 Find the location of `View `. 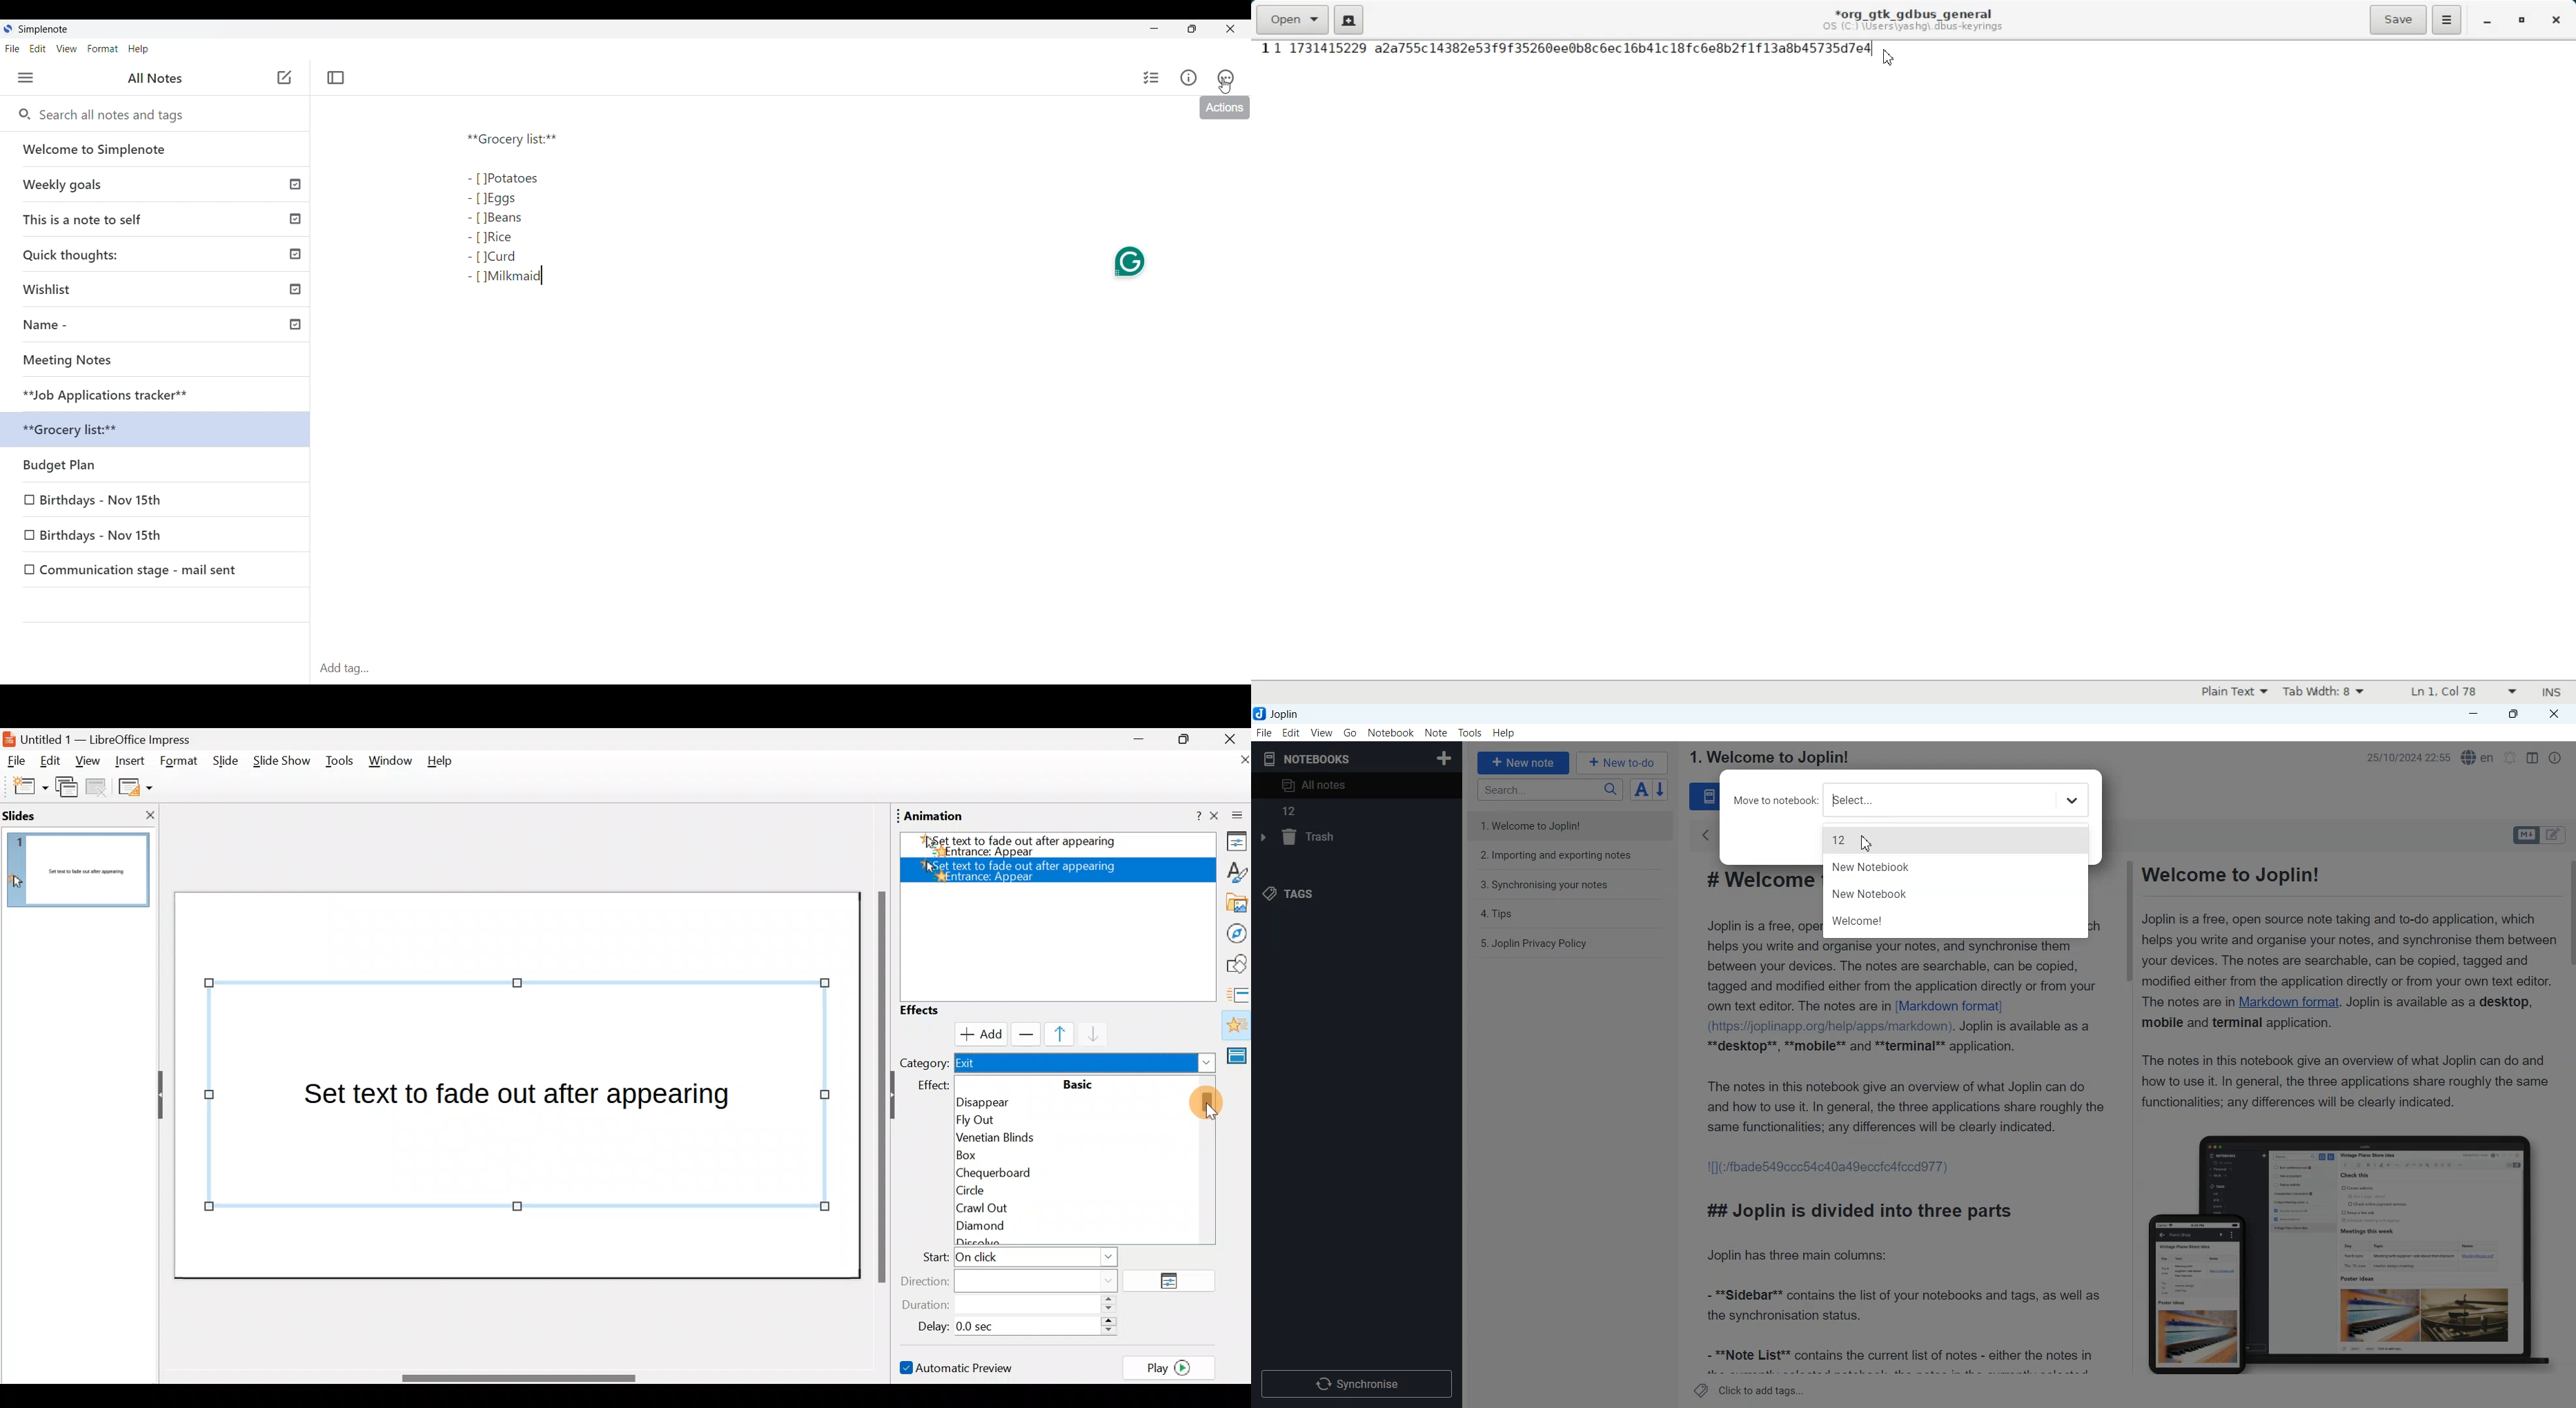

View  is located at coordinates (1321, 732).